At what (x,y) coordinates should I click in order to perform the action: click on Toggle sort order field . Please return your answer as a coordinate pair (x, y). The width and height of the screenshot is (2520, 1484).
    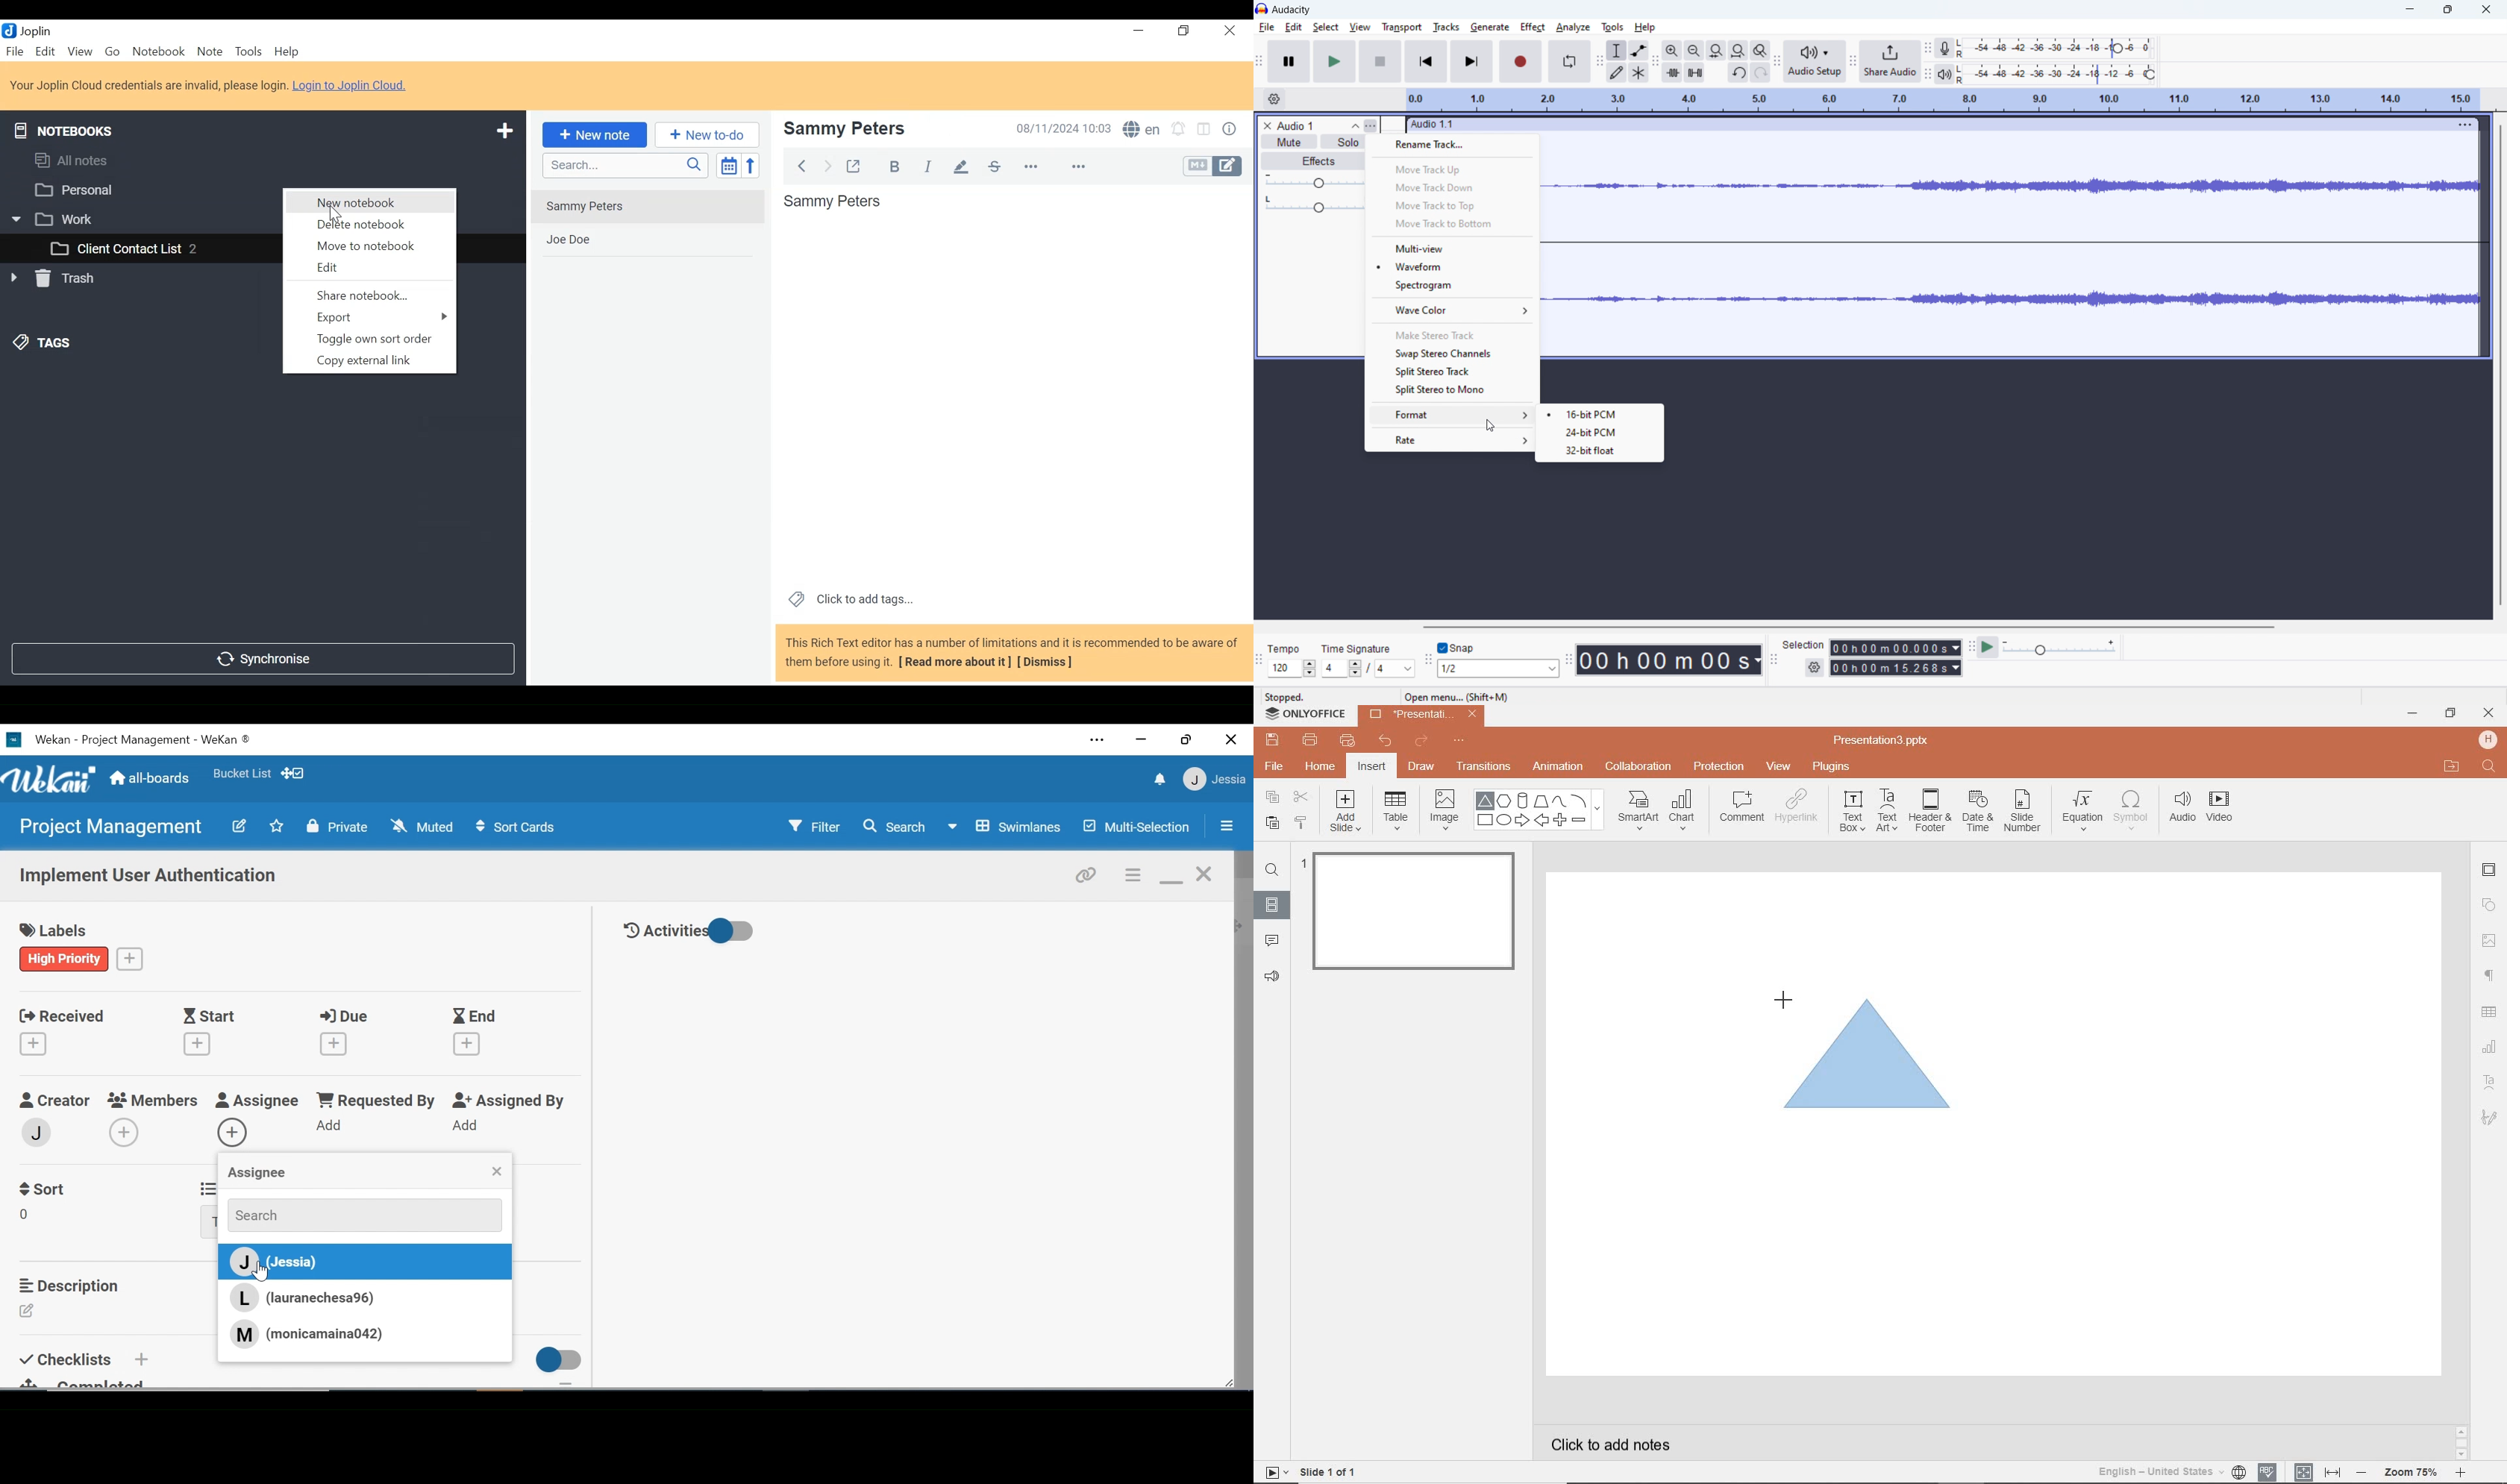
    Looking at the image, I should click on (730, 166).